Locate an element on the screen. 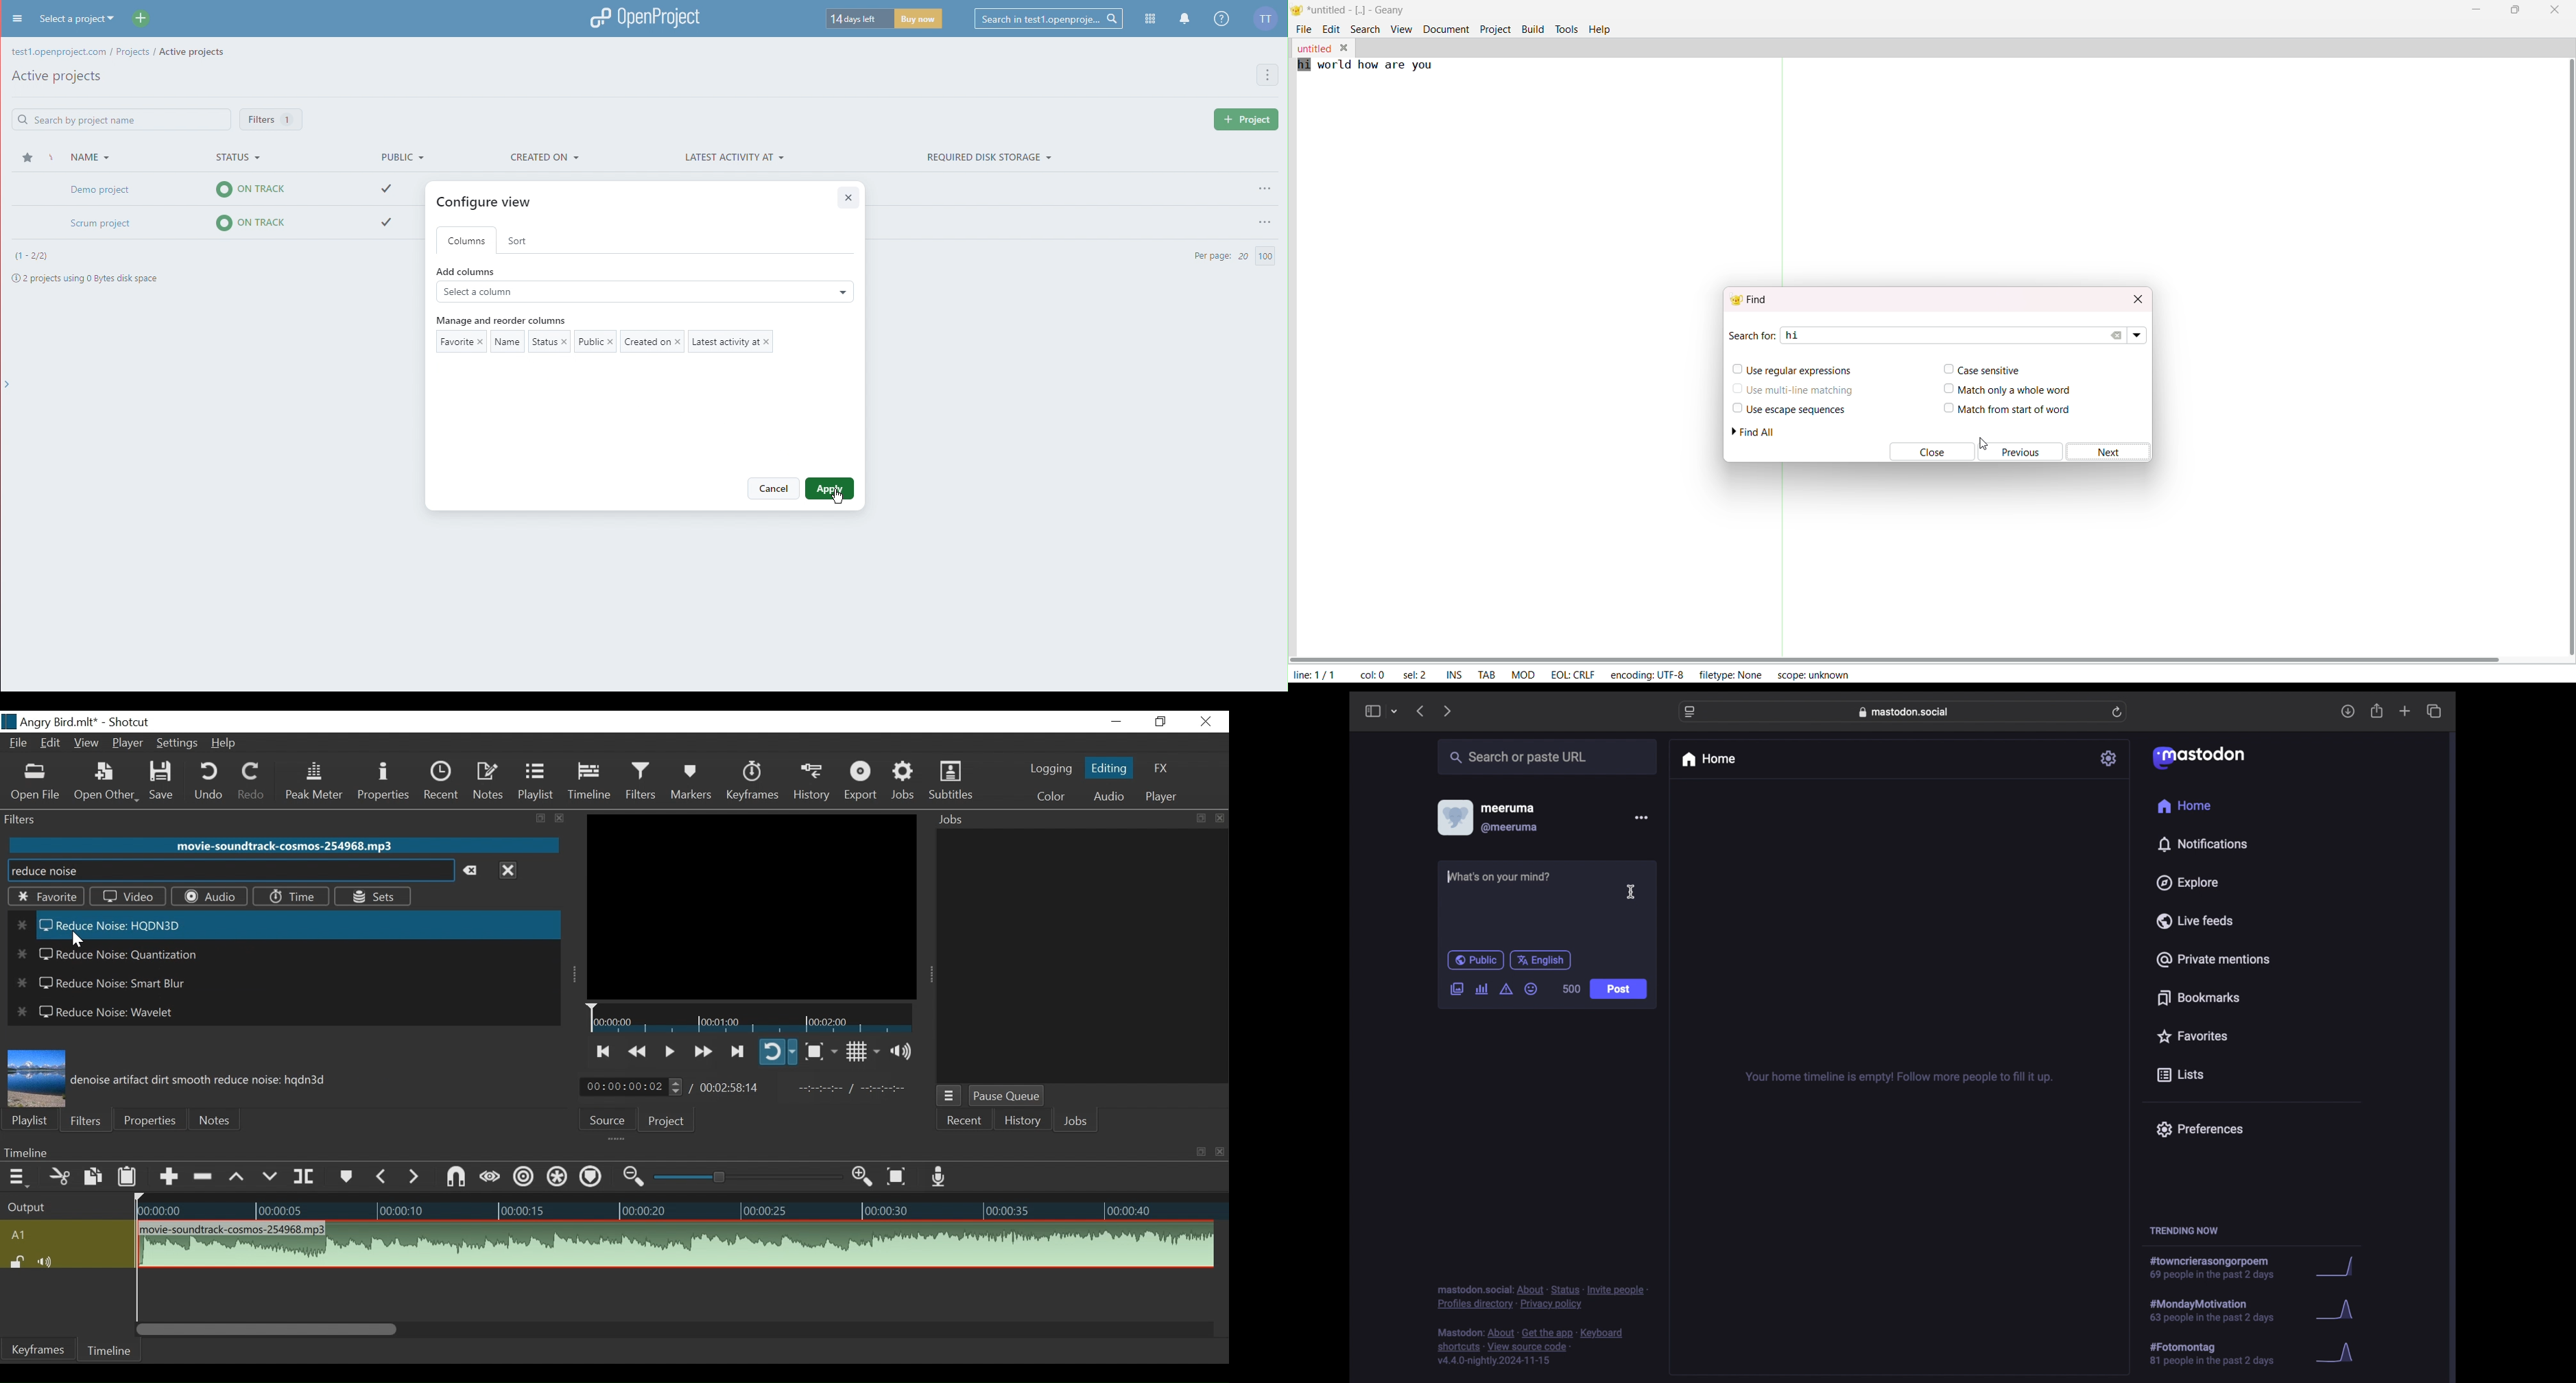 The width and height of the screenshot is (2576, 1400). english is located at coordinates (1541, 960).